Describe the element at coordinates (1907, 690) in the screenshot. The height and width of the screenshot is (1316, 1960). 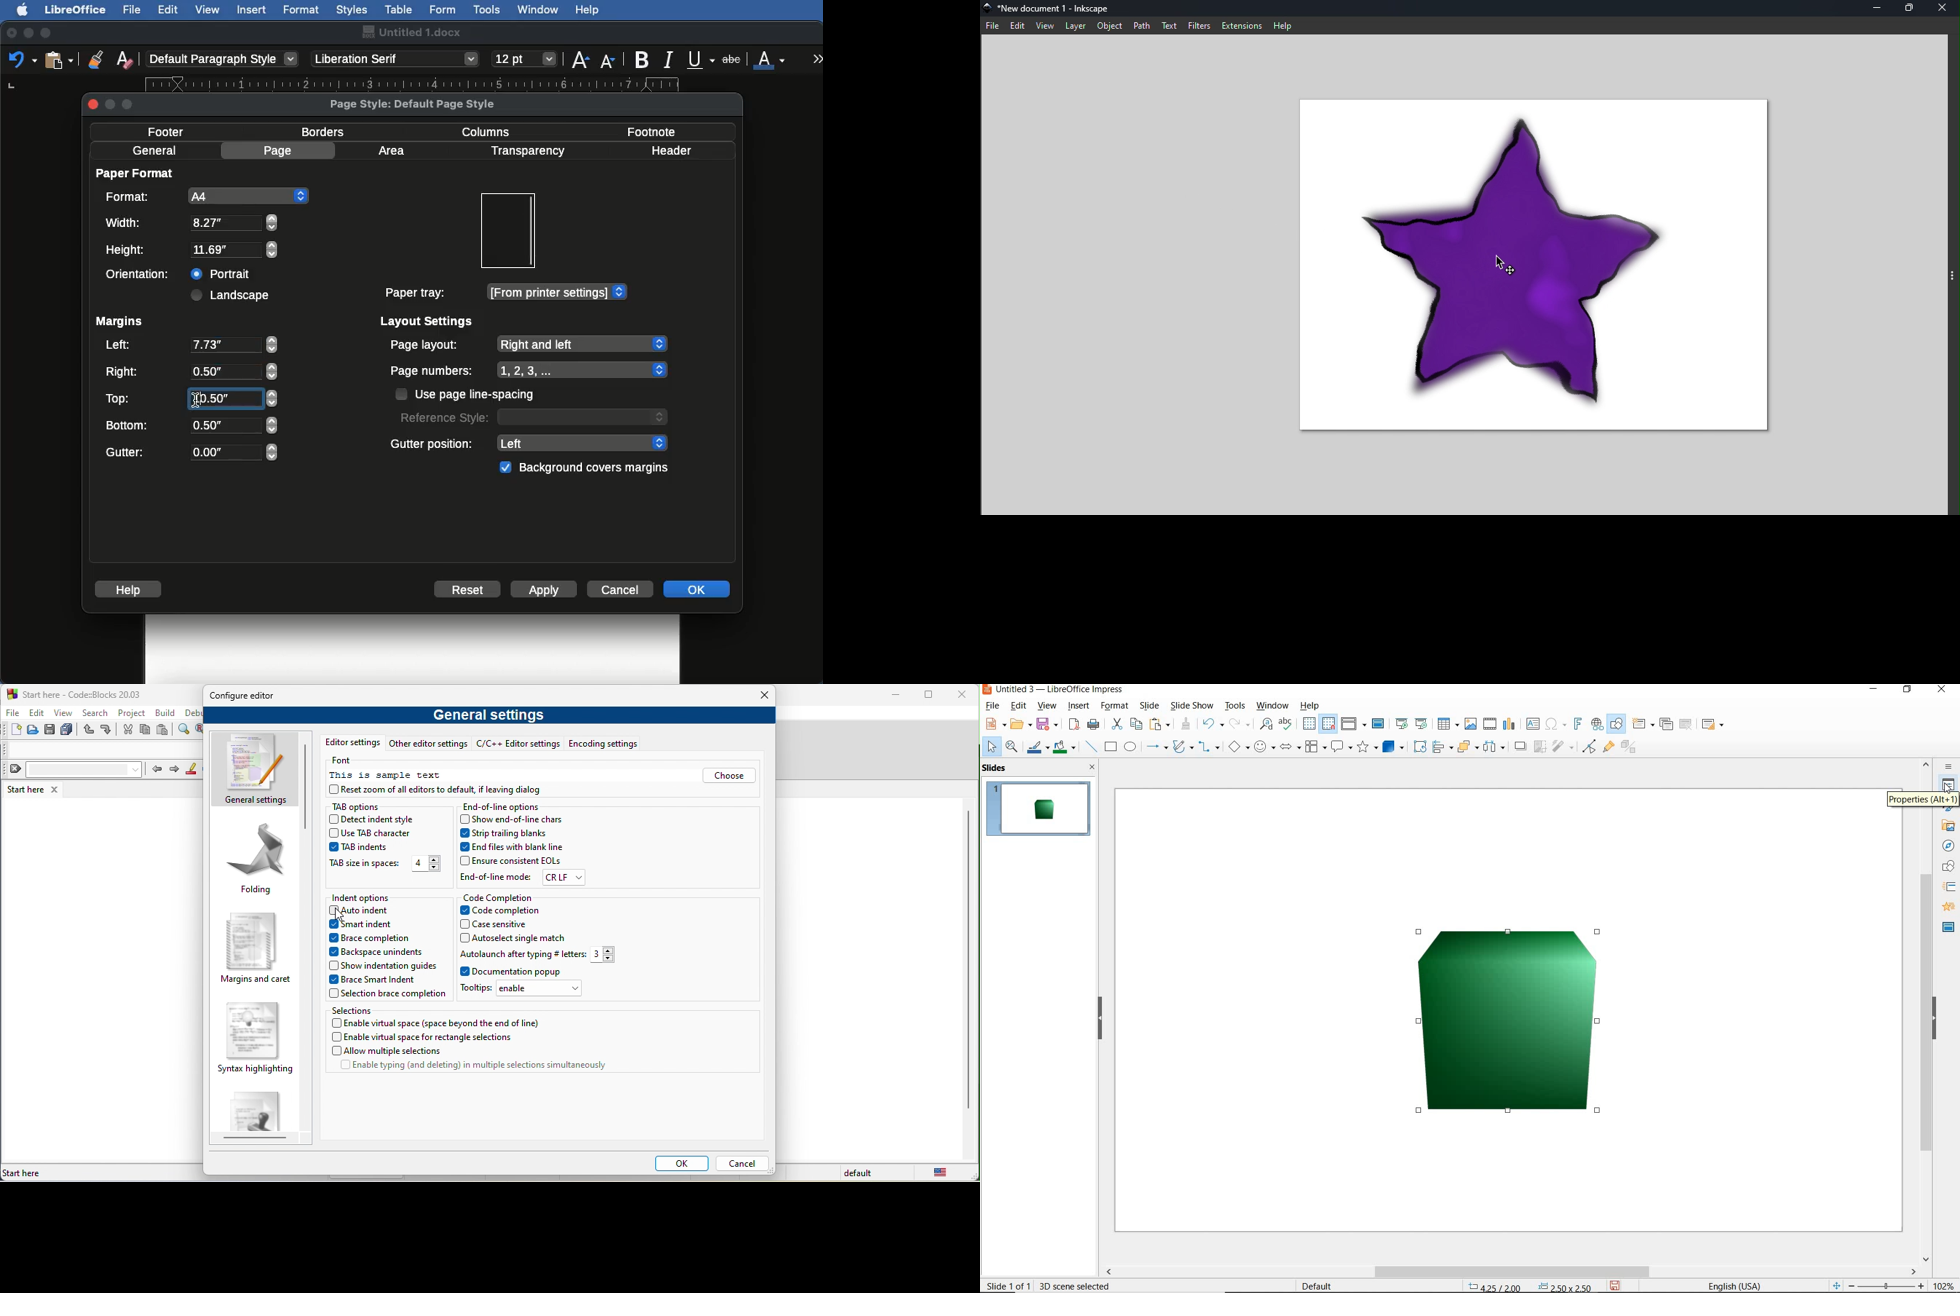
I see `RESTORE DOWN` at that location.